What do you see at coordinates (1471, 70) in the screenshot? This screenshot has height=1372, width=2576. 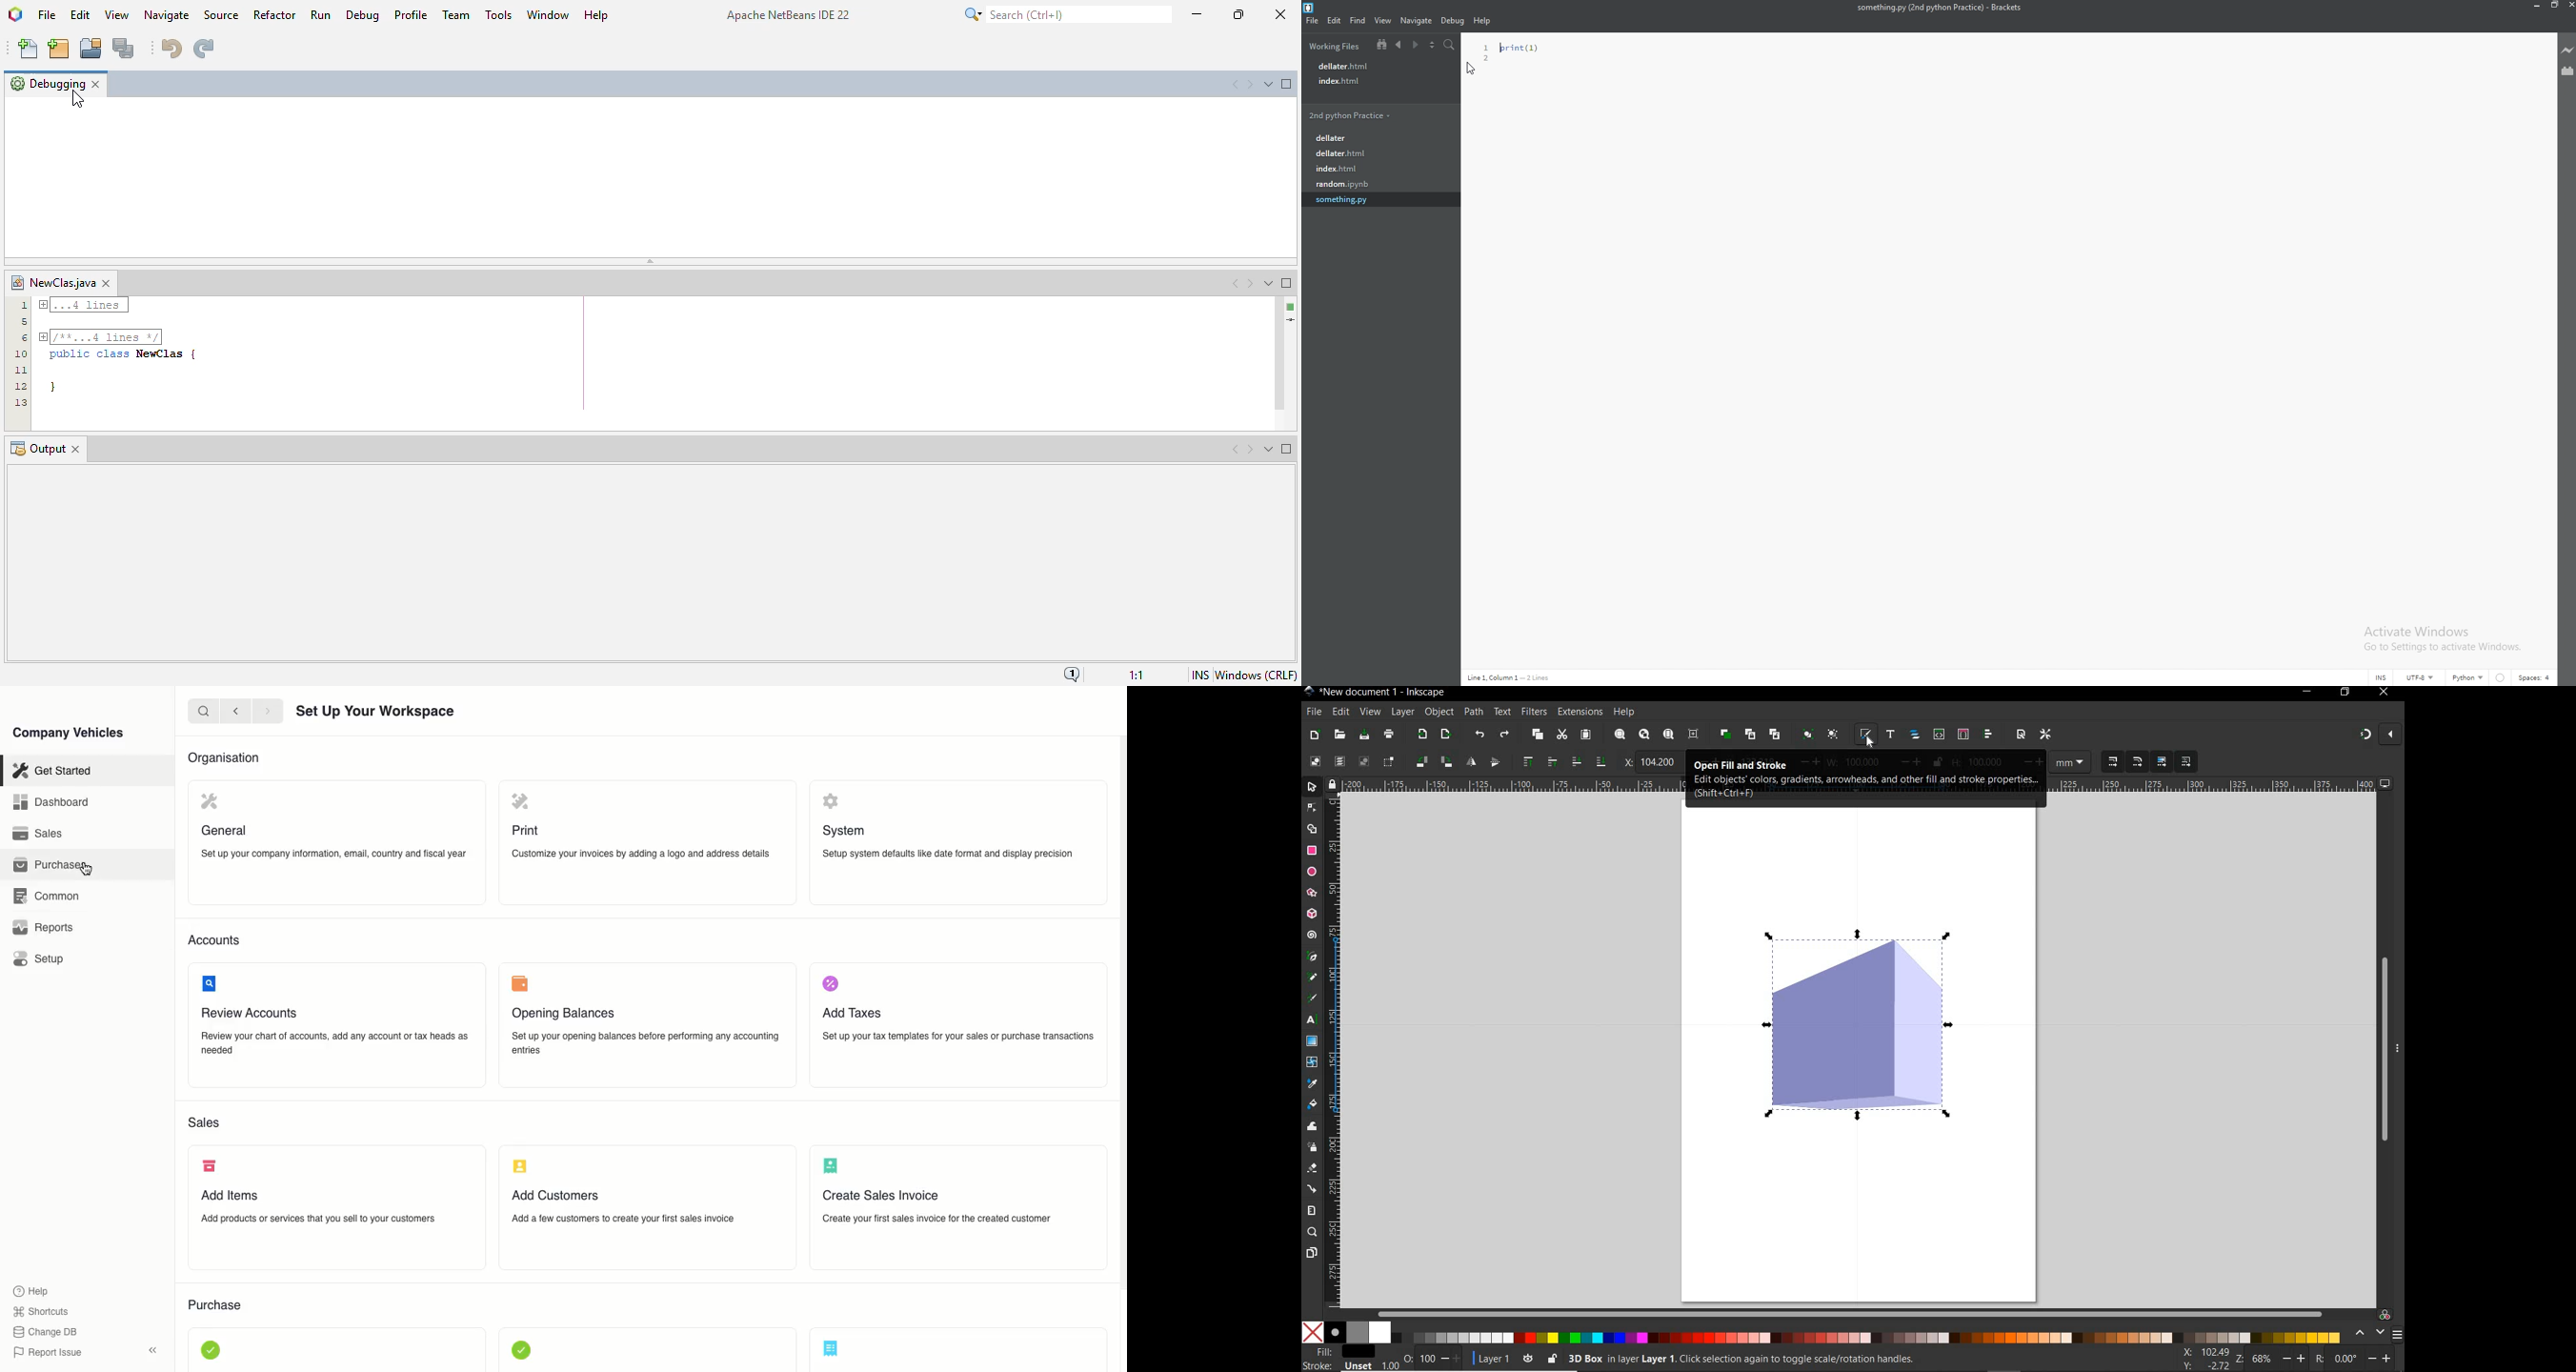 I see `Cursor` at bounding box center [1471, 70].